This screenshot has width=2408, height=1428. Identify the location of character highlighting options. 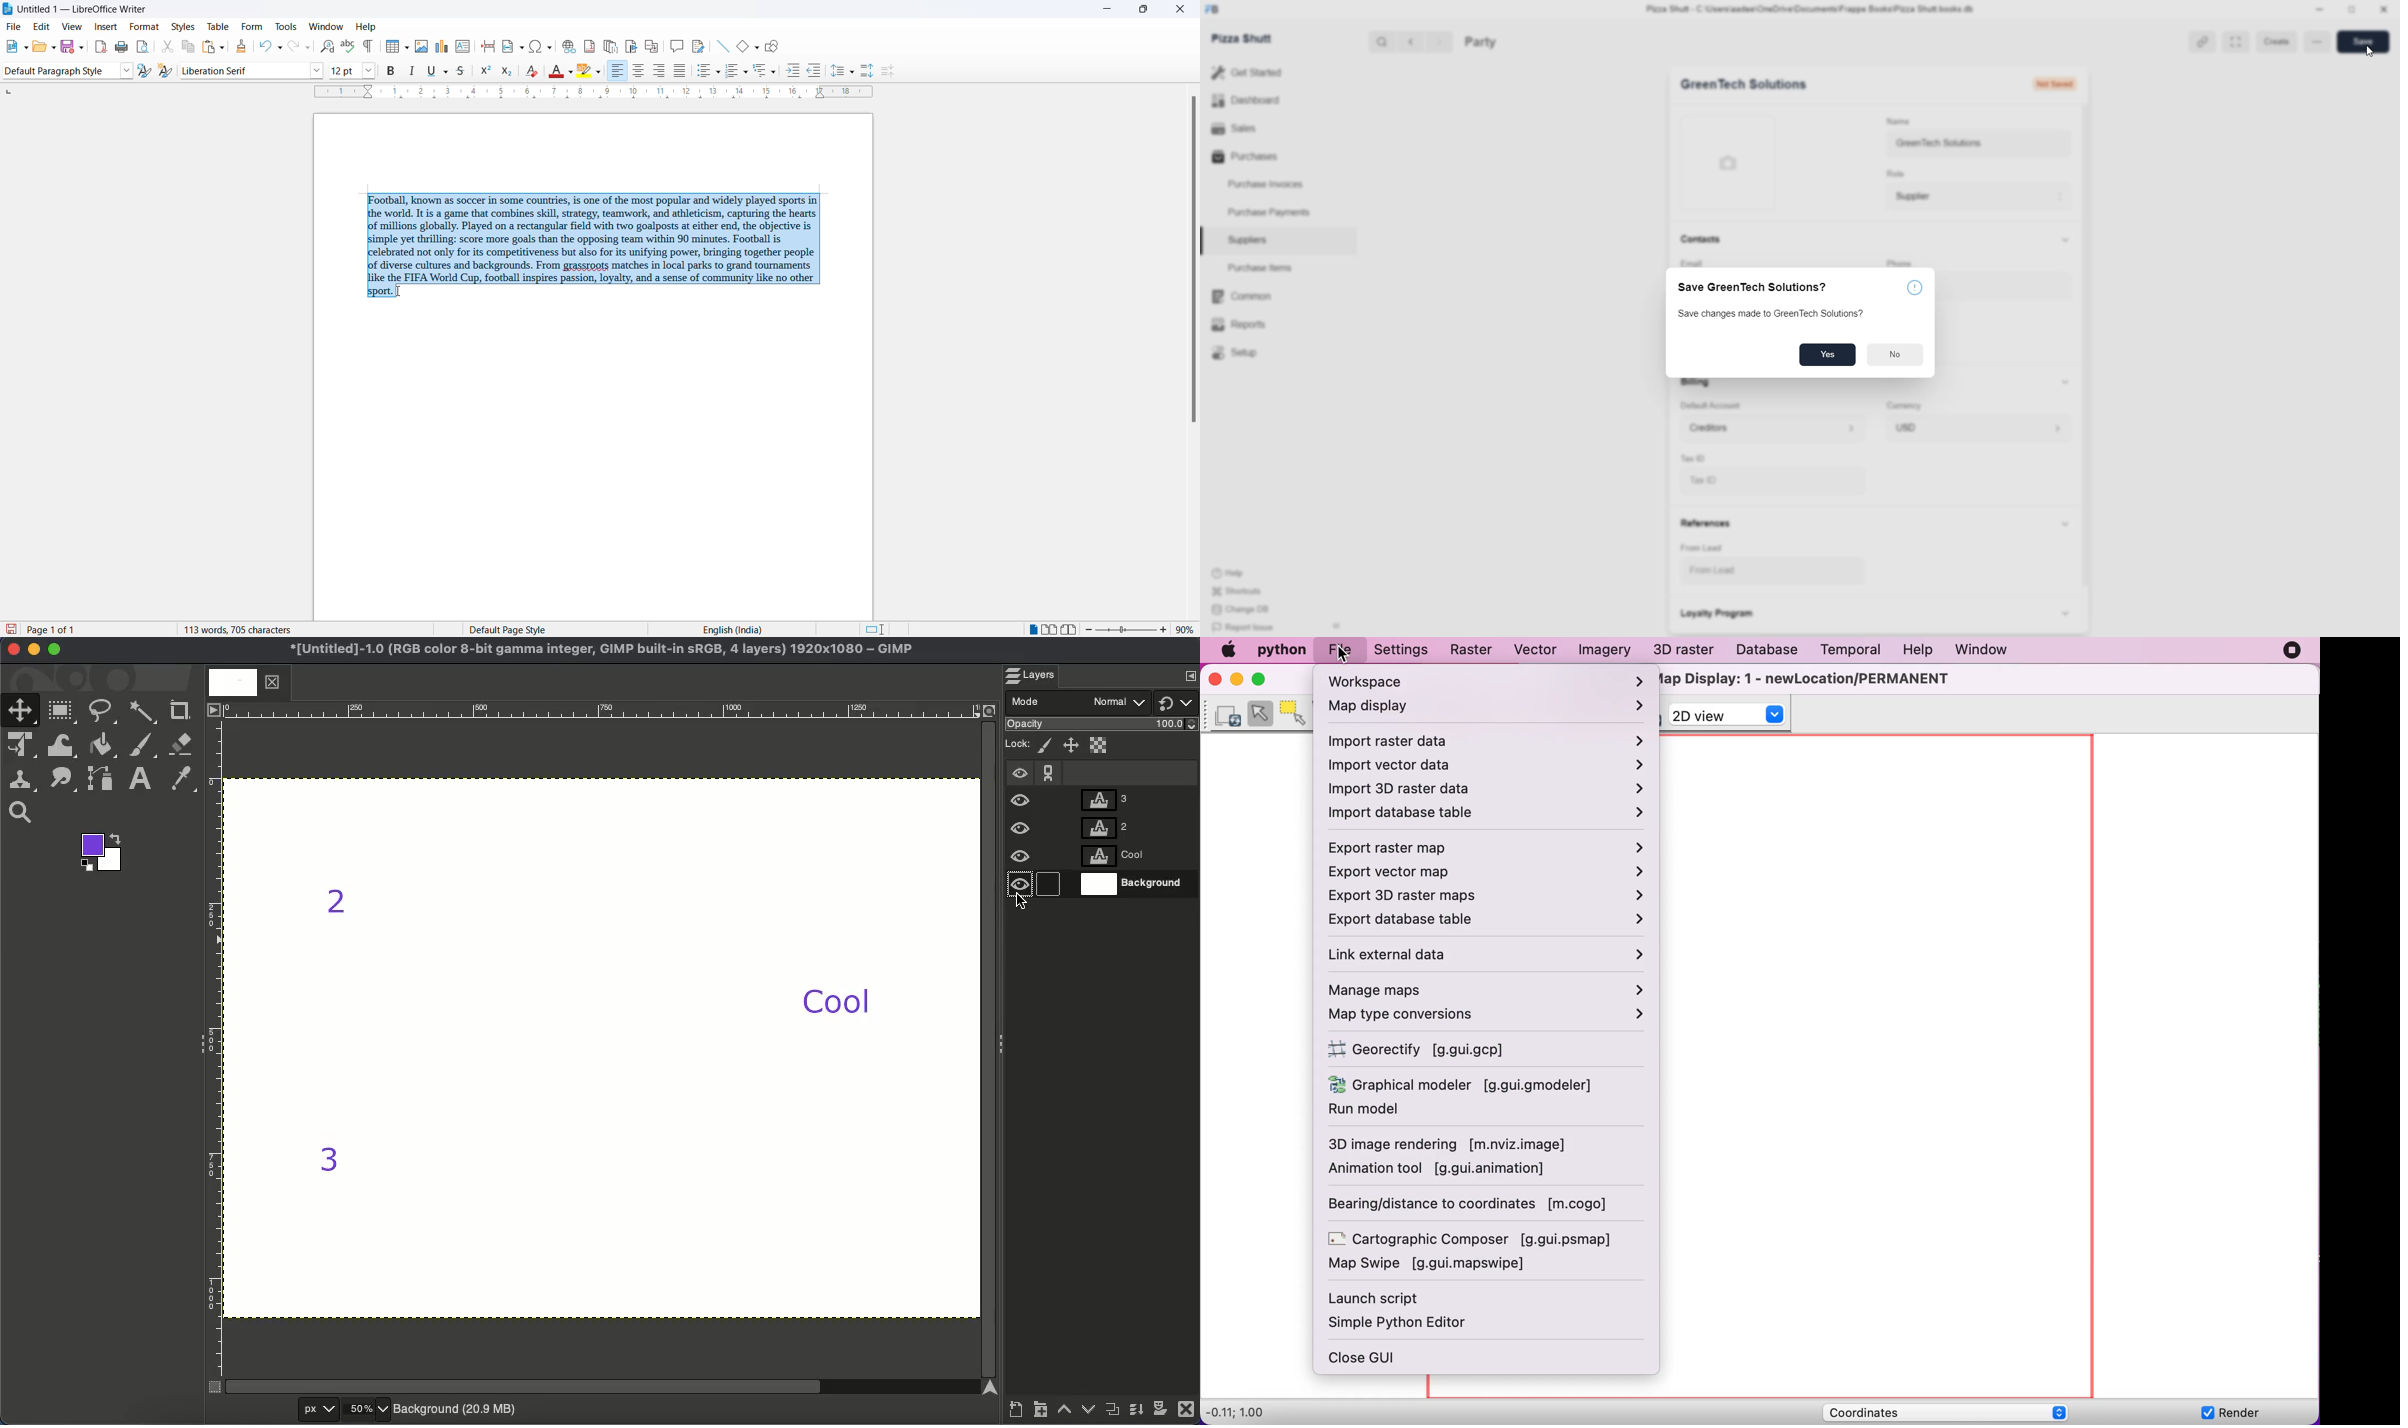
(599, 72).